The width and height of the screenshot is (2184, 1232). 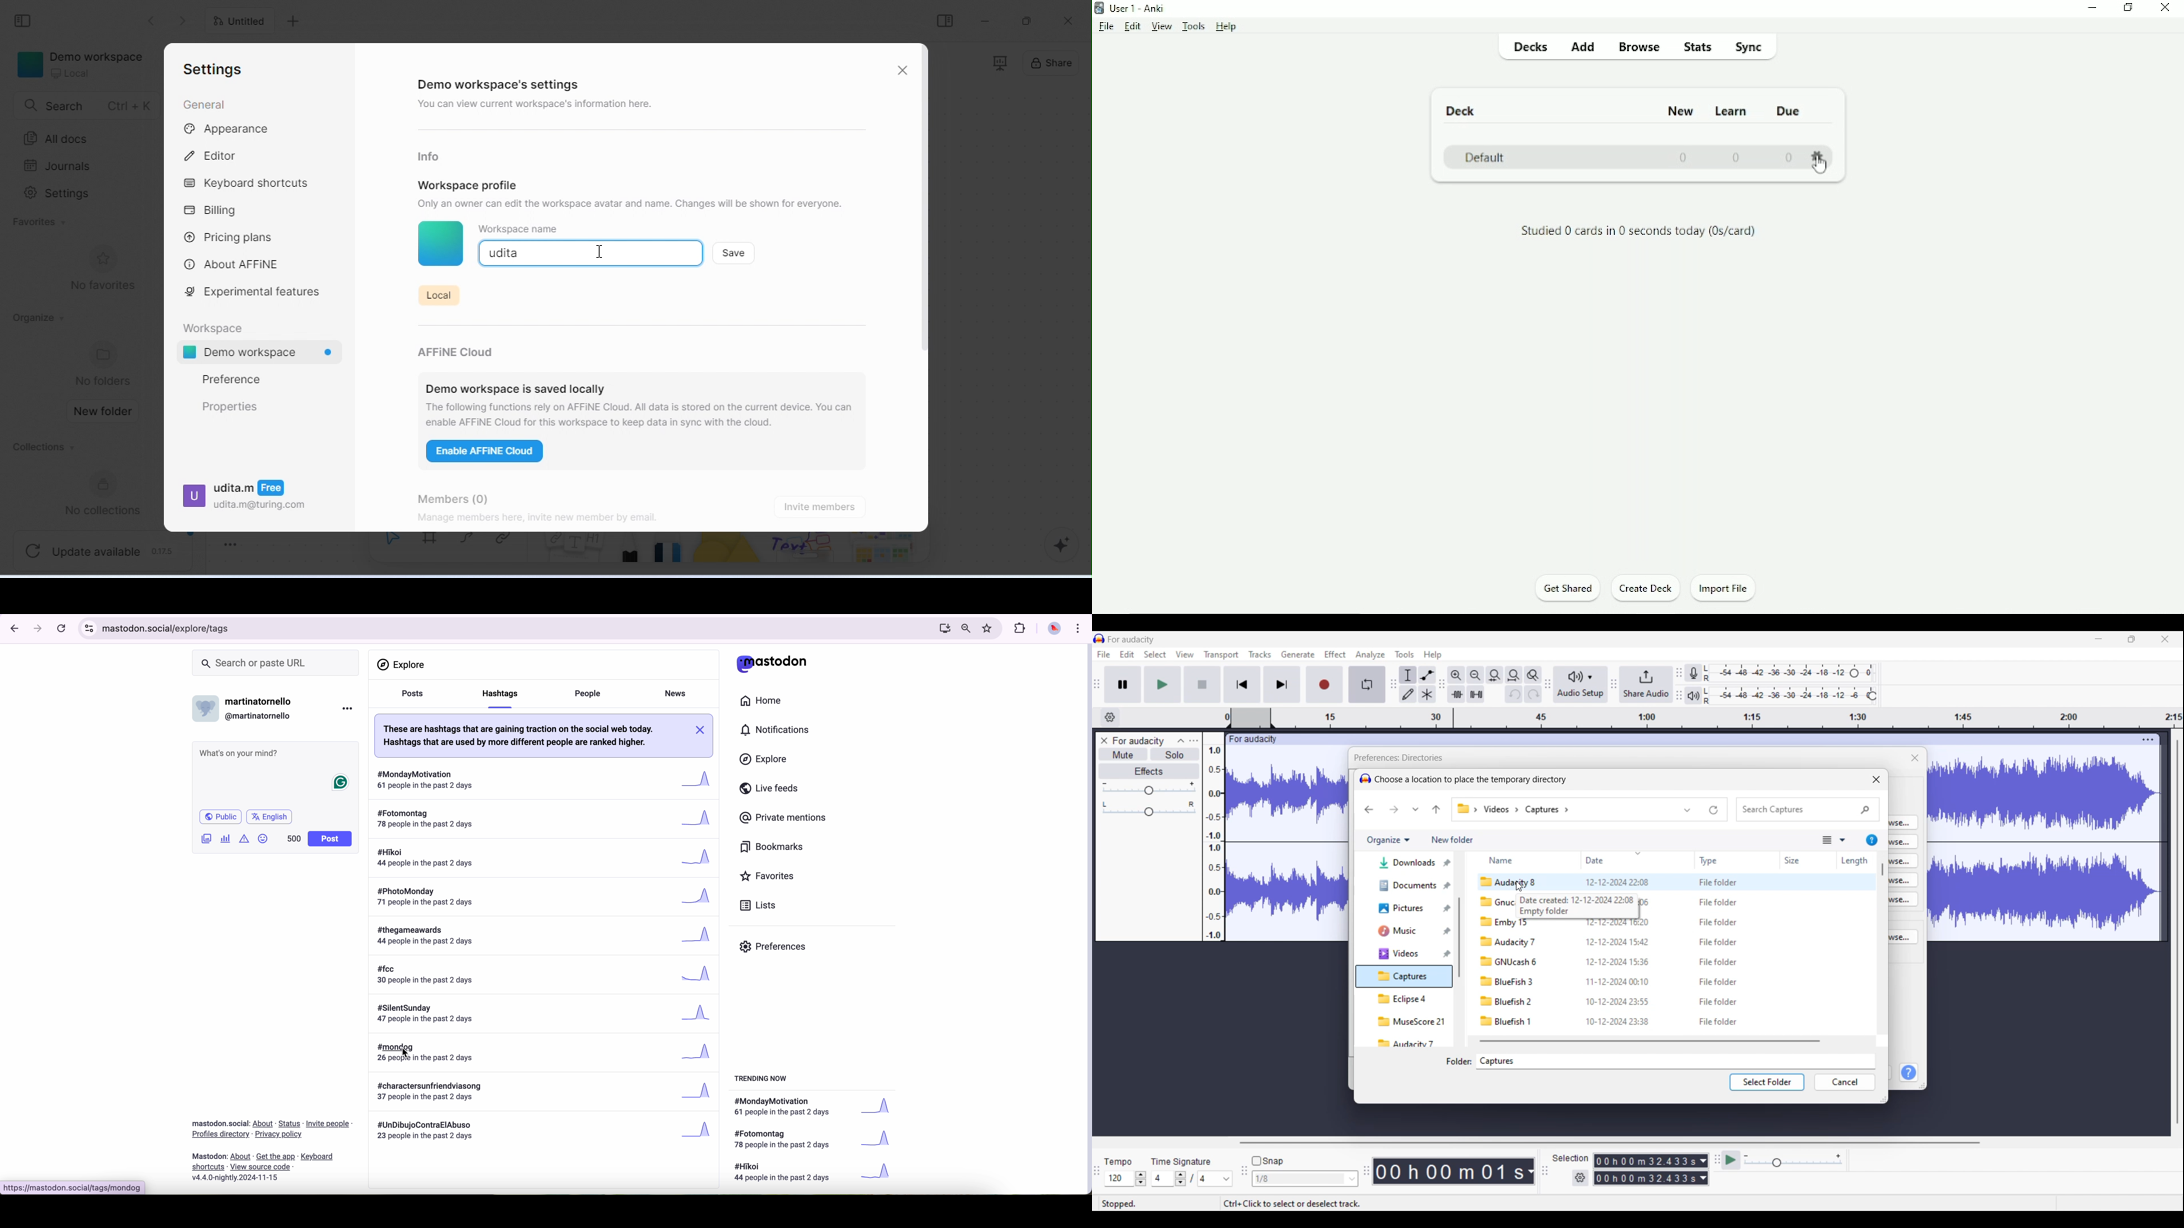 What do you see at coordinates (260, 1166) in the screenshot?
I see `link` at bounding box center [260, 1166].